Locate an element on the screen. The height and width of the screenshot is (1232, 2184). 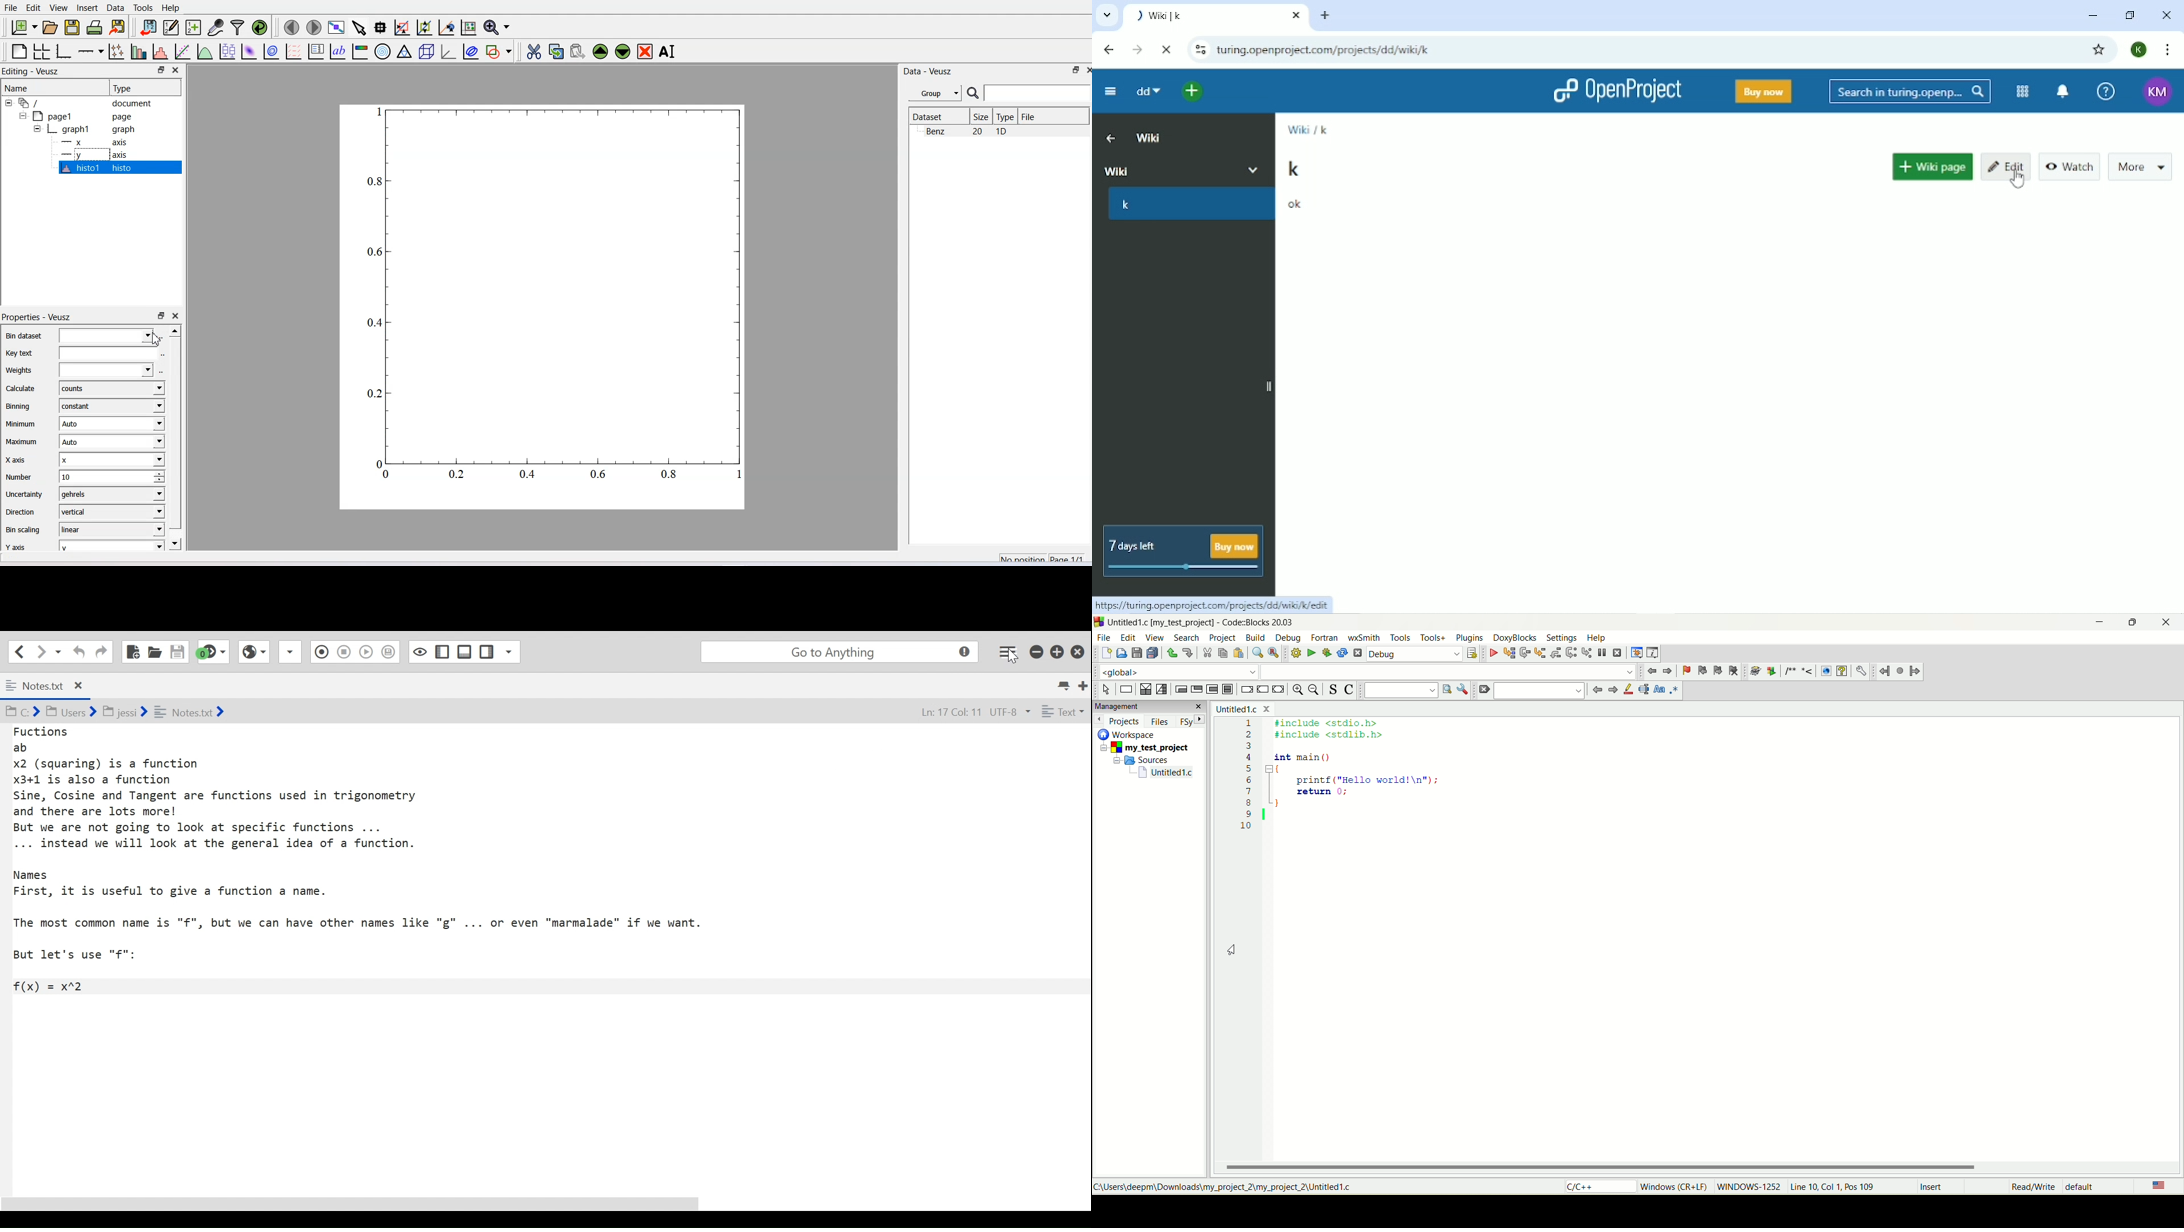
Maximize is located at coordinates (161, 316).